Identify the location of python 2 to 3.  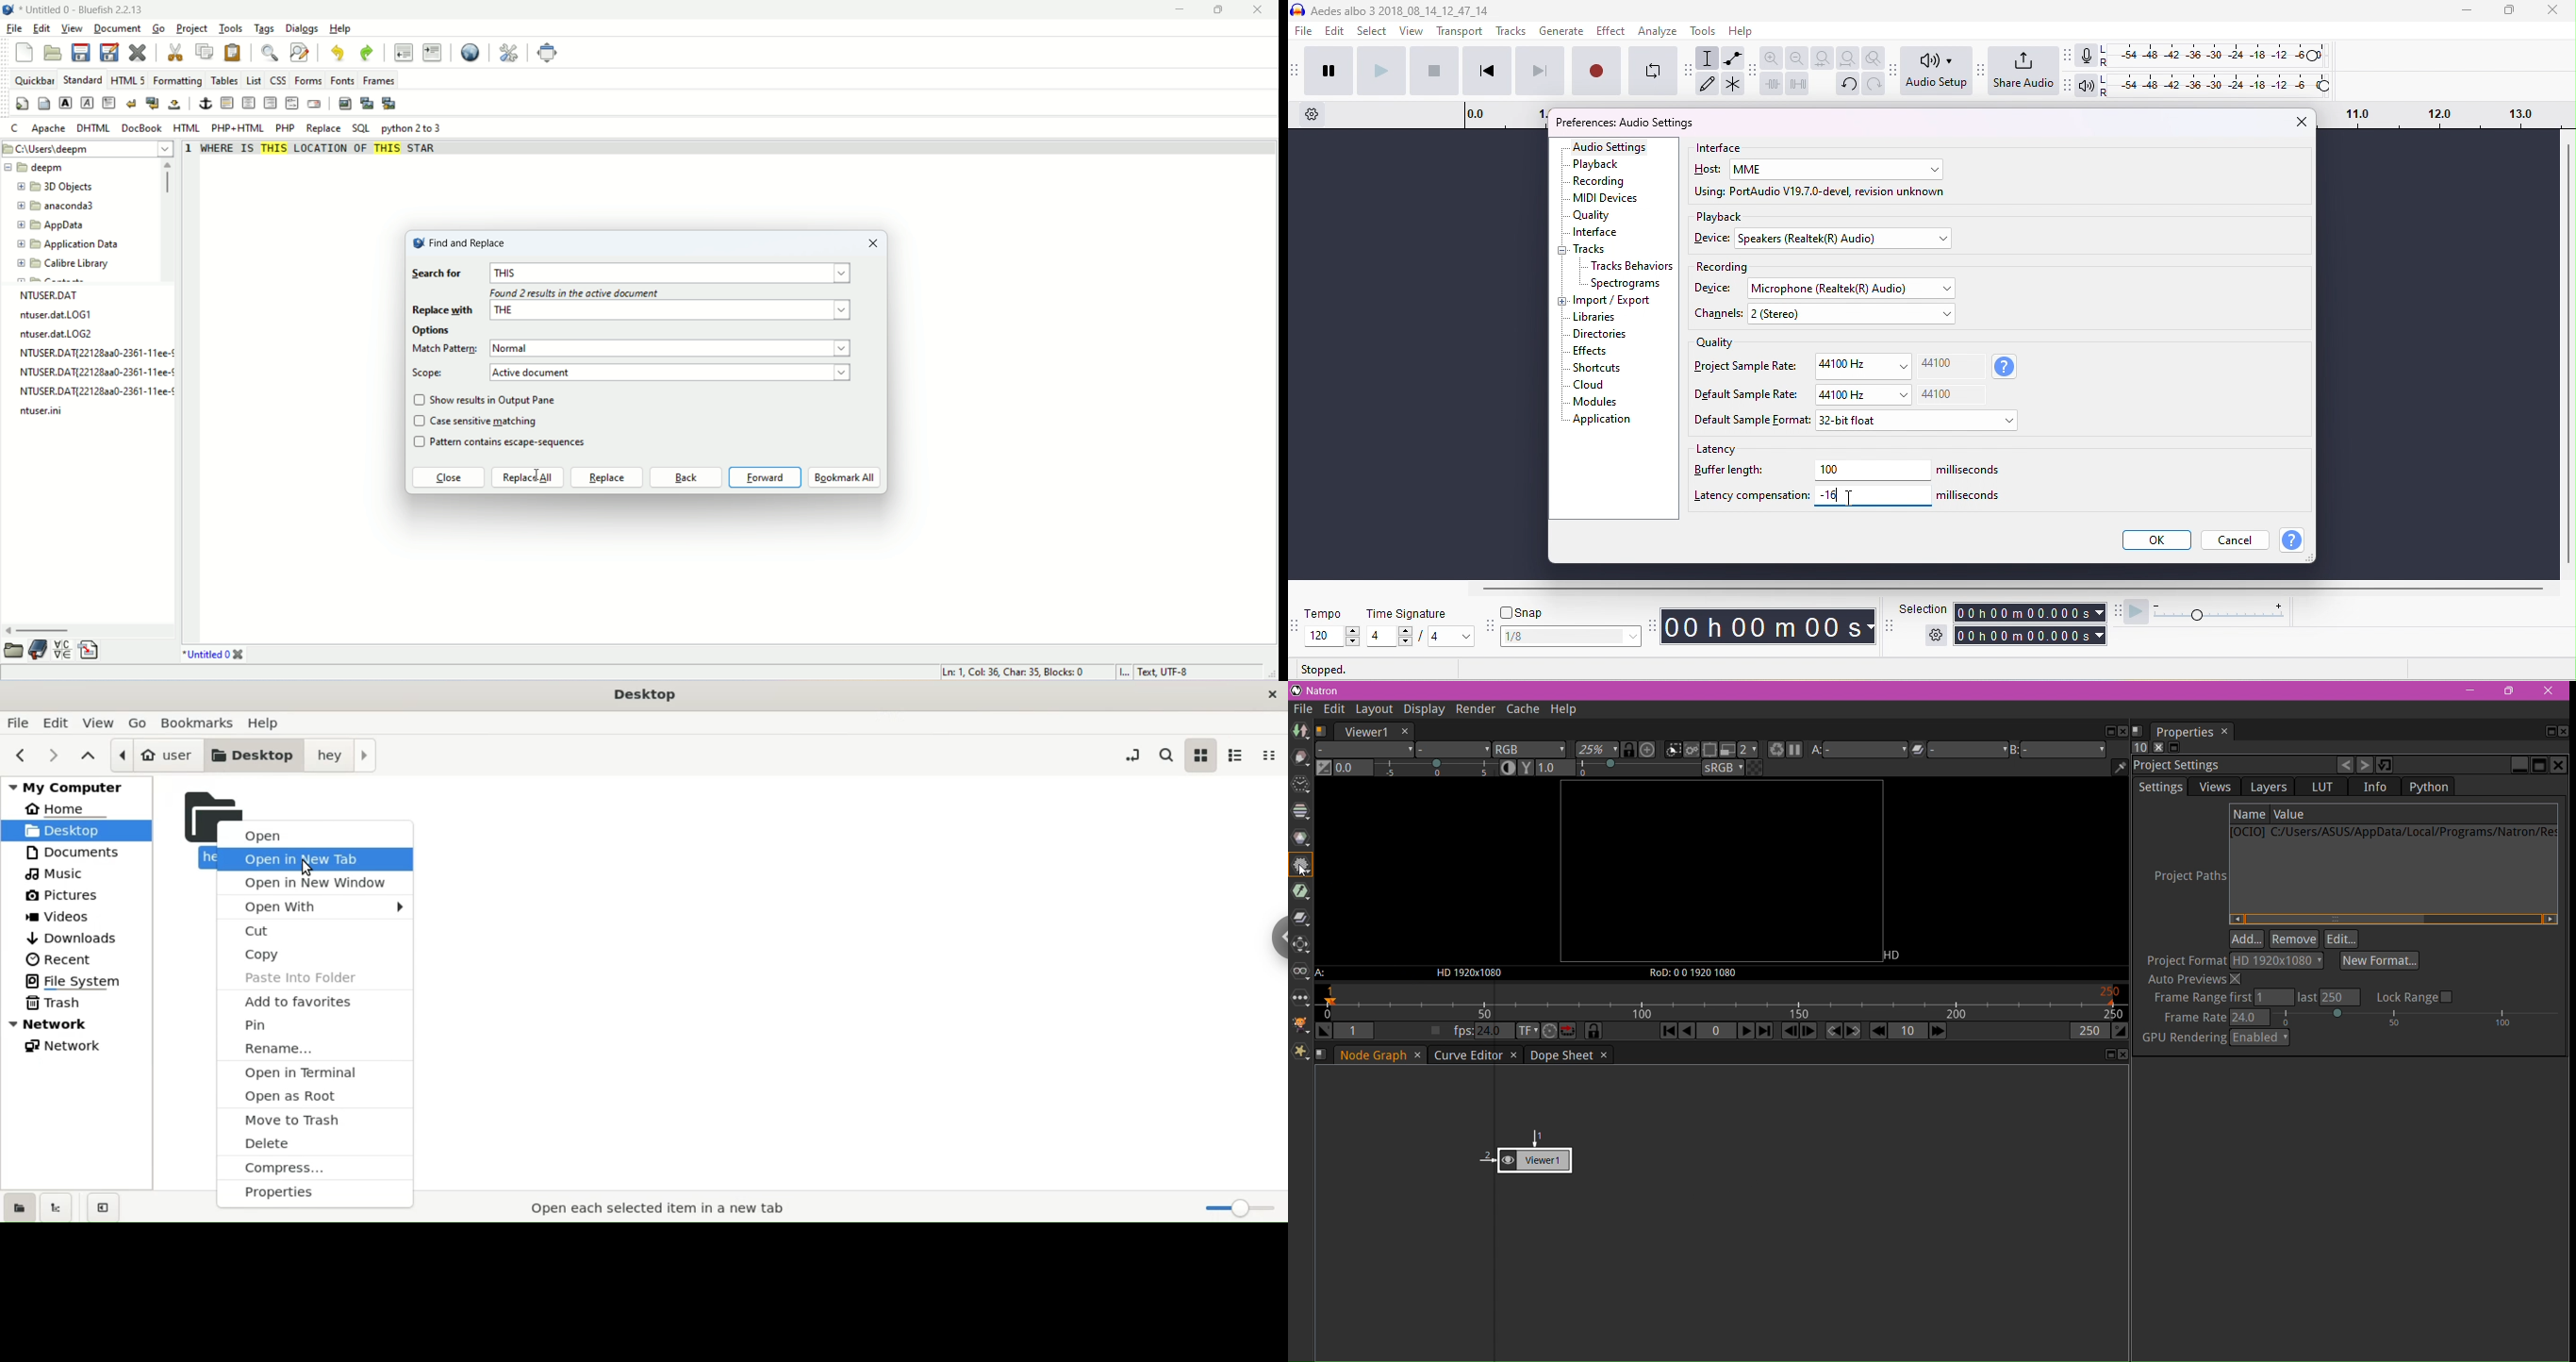
(414, 129).